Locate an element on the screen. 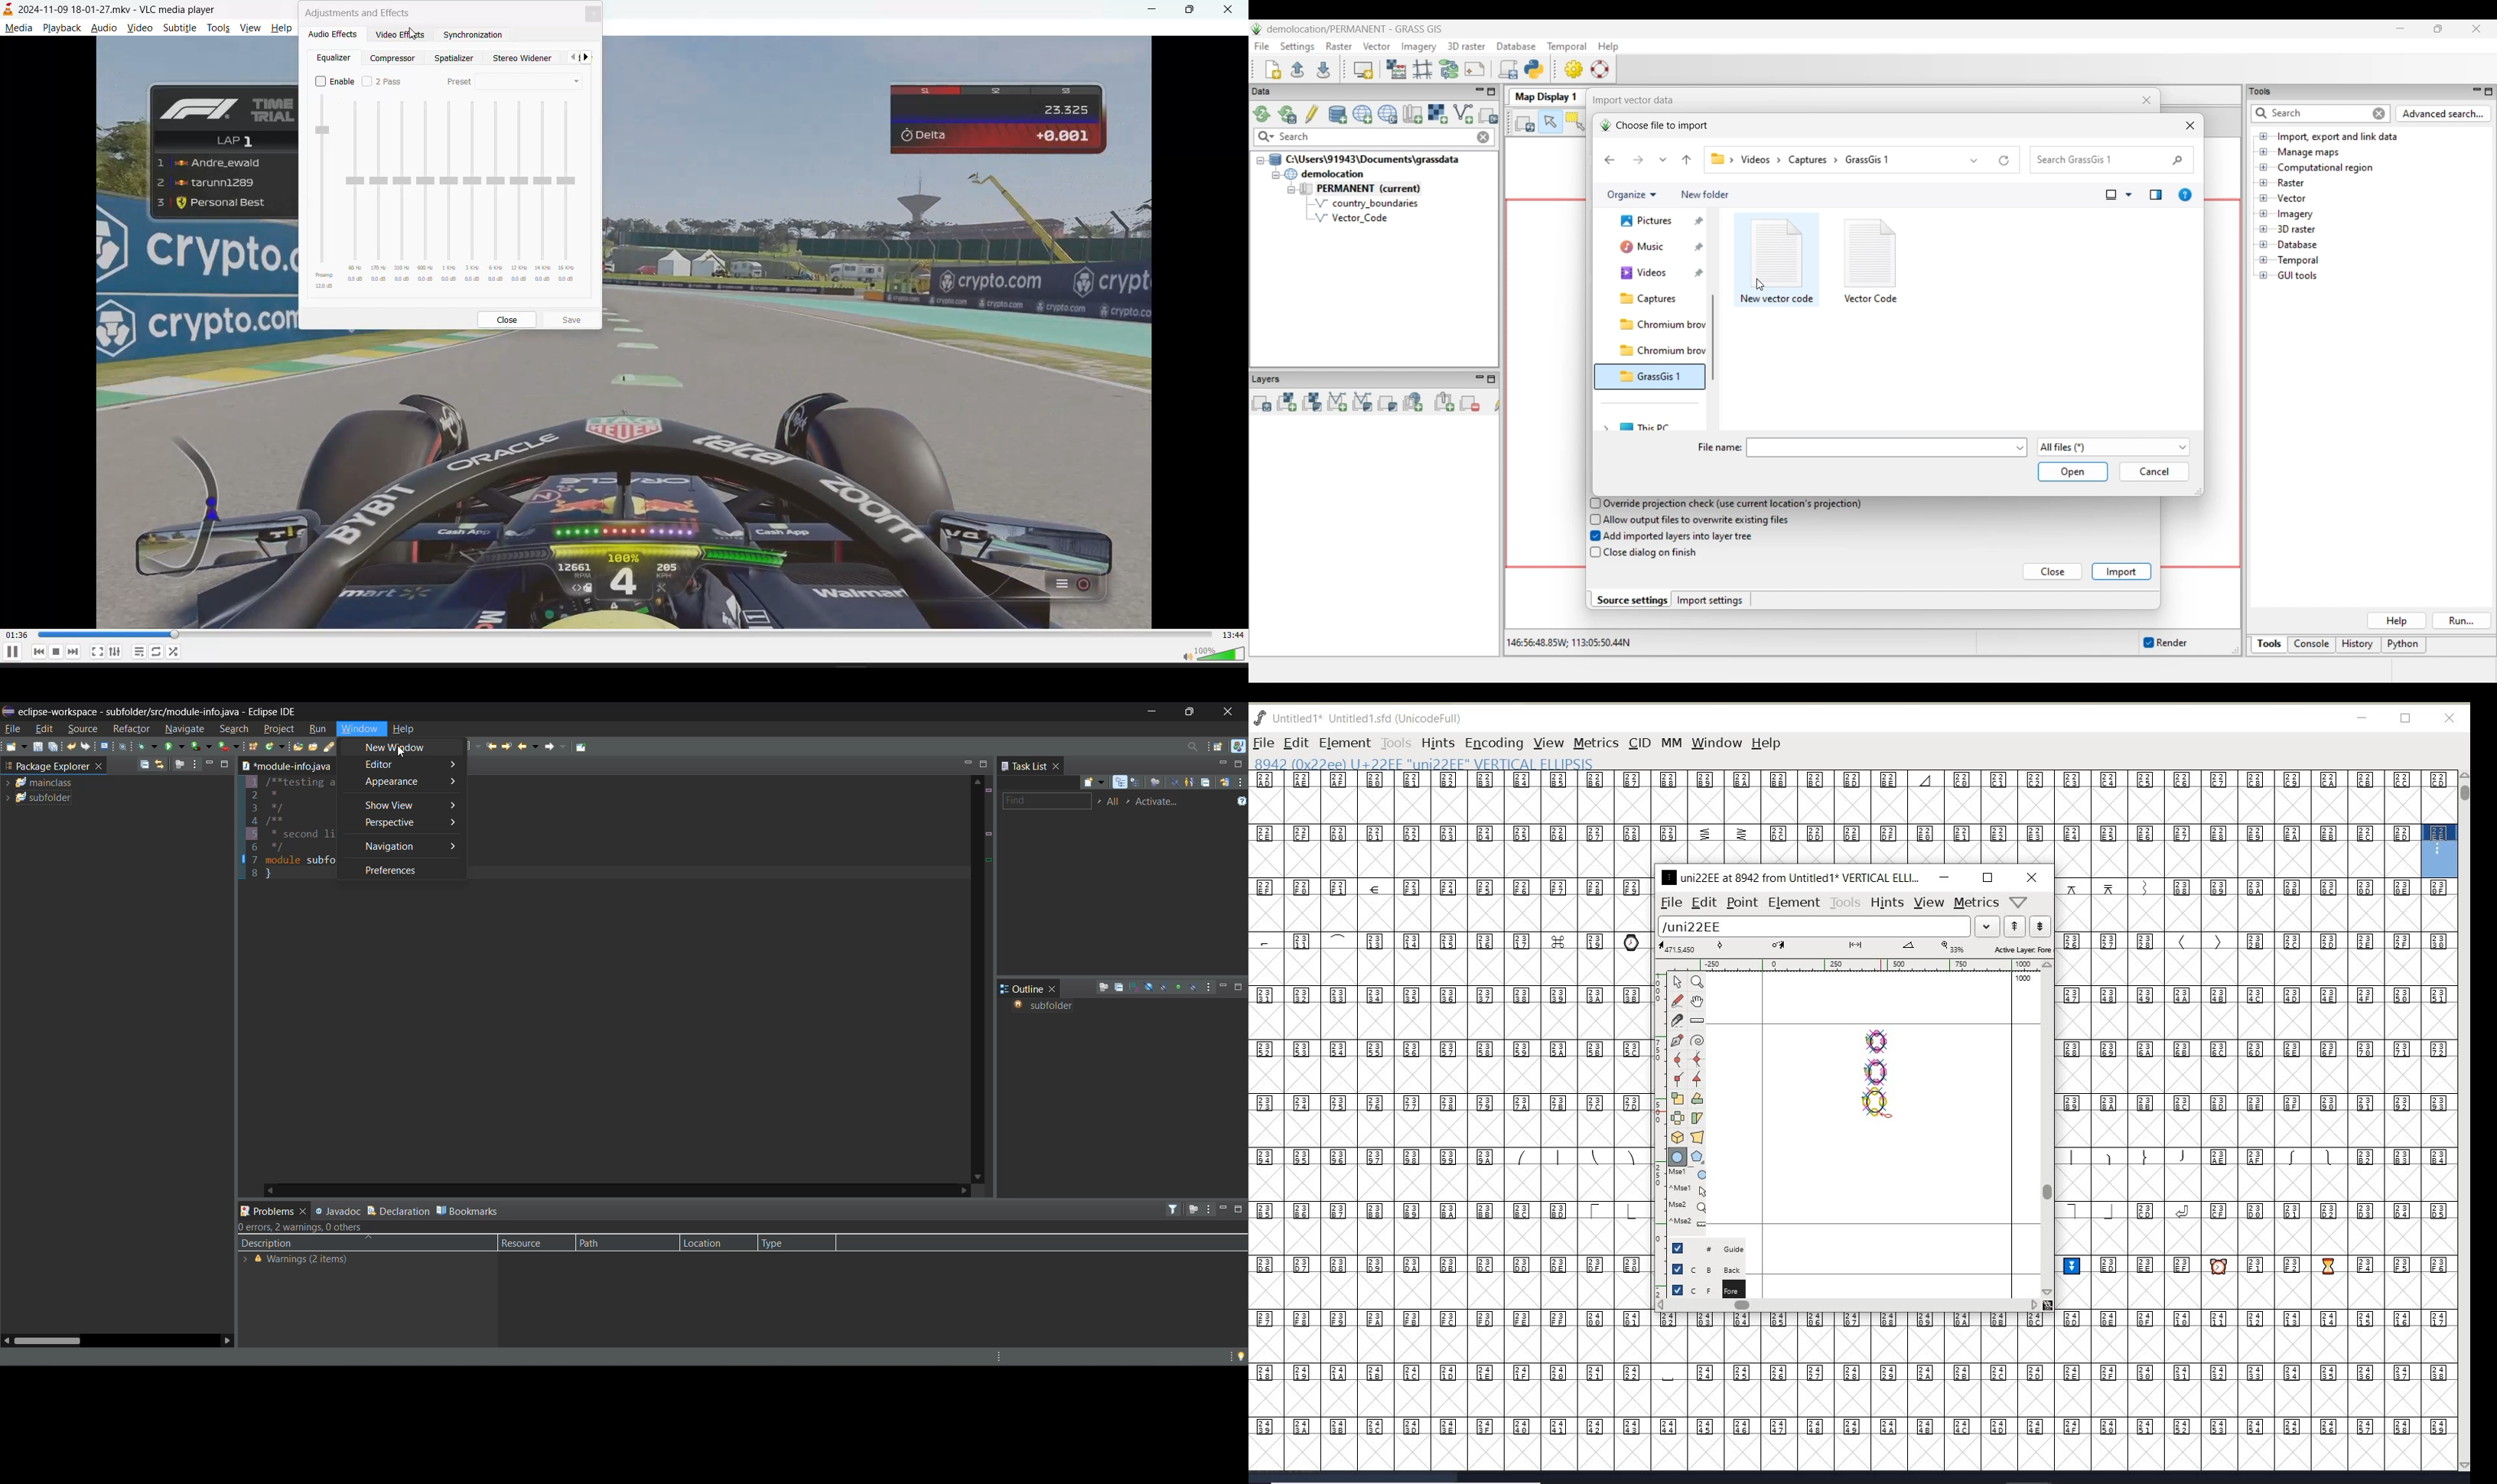 The image size is (2520, 1484). untitled1* Untitled 1.sfd (UnicodeFull) is located at coordinates (1374, 716).